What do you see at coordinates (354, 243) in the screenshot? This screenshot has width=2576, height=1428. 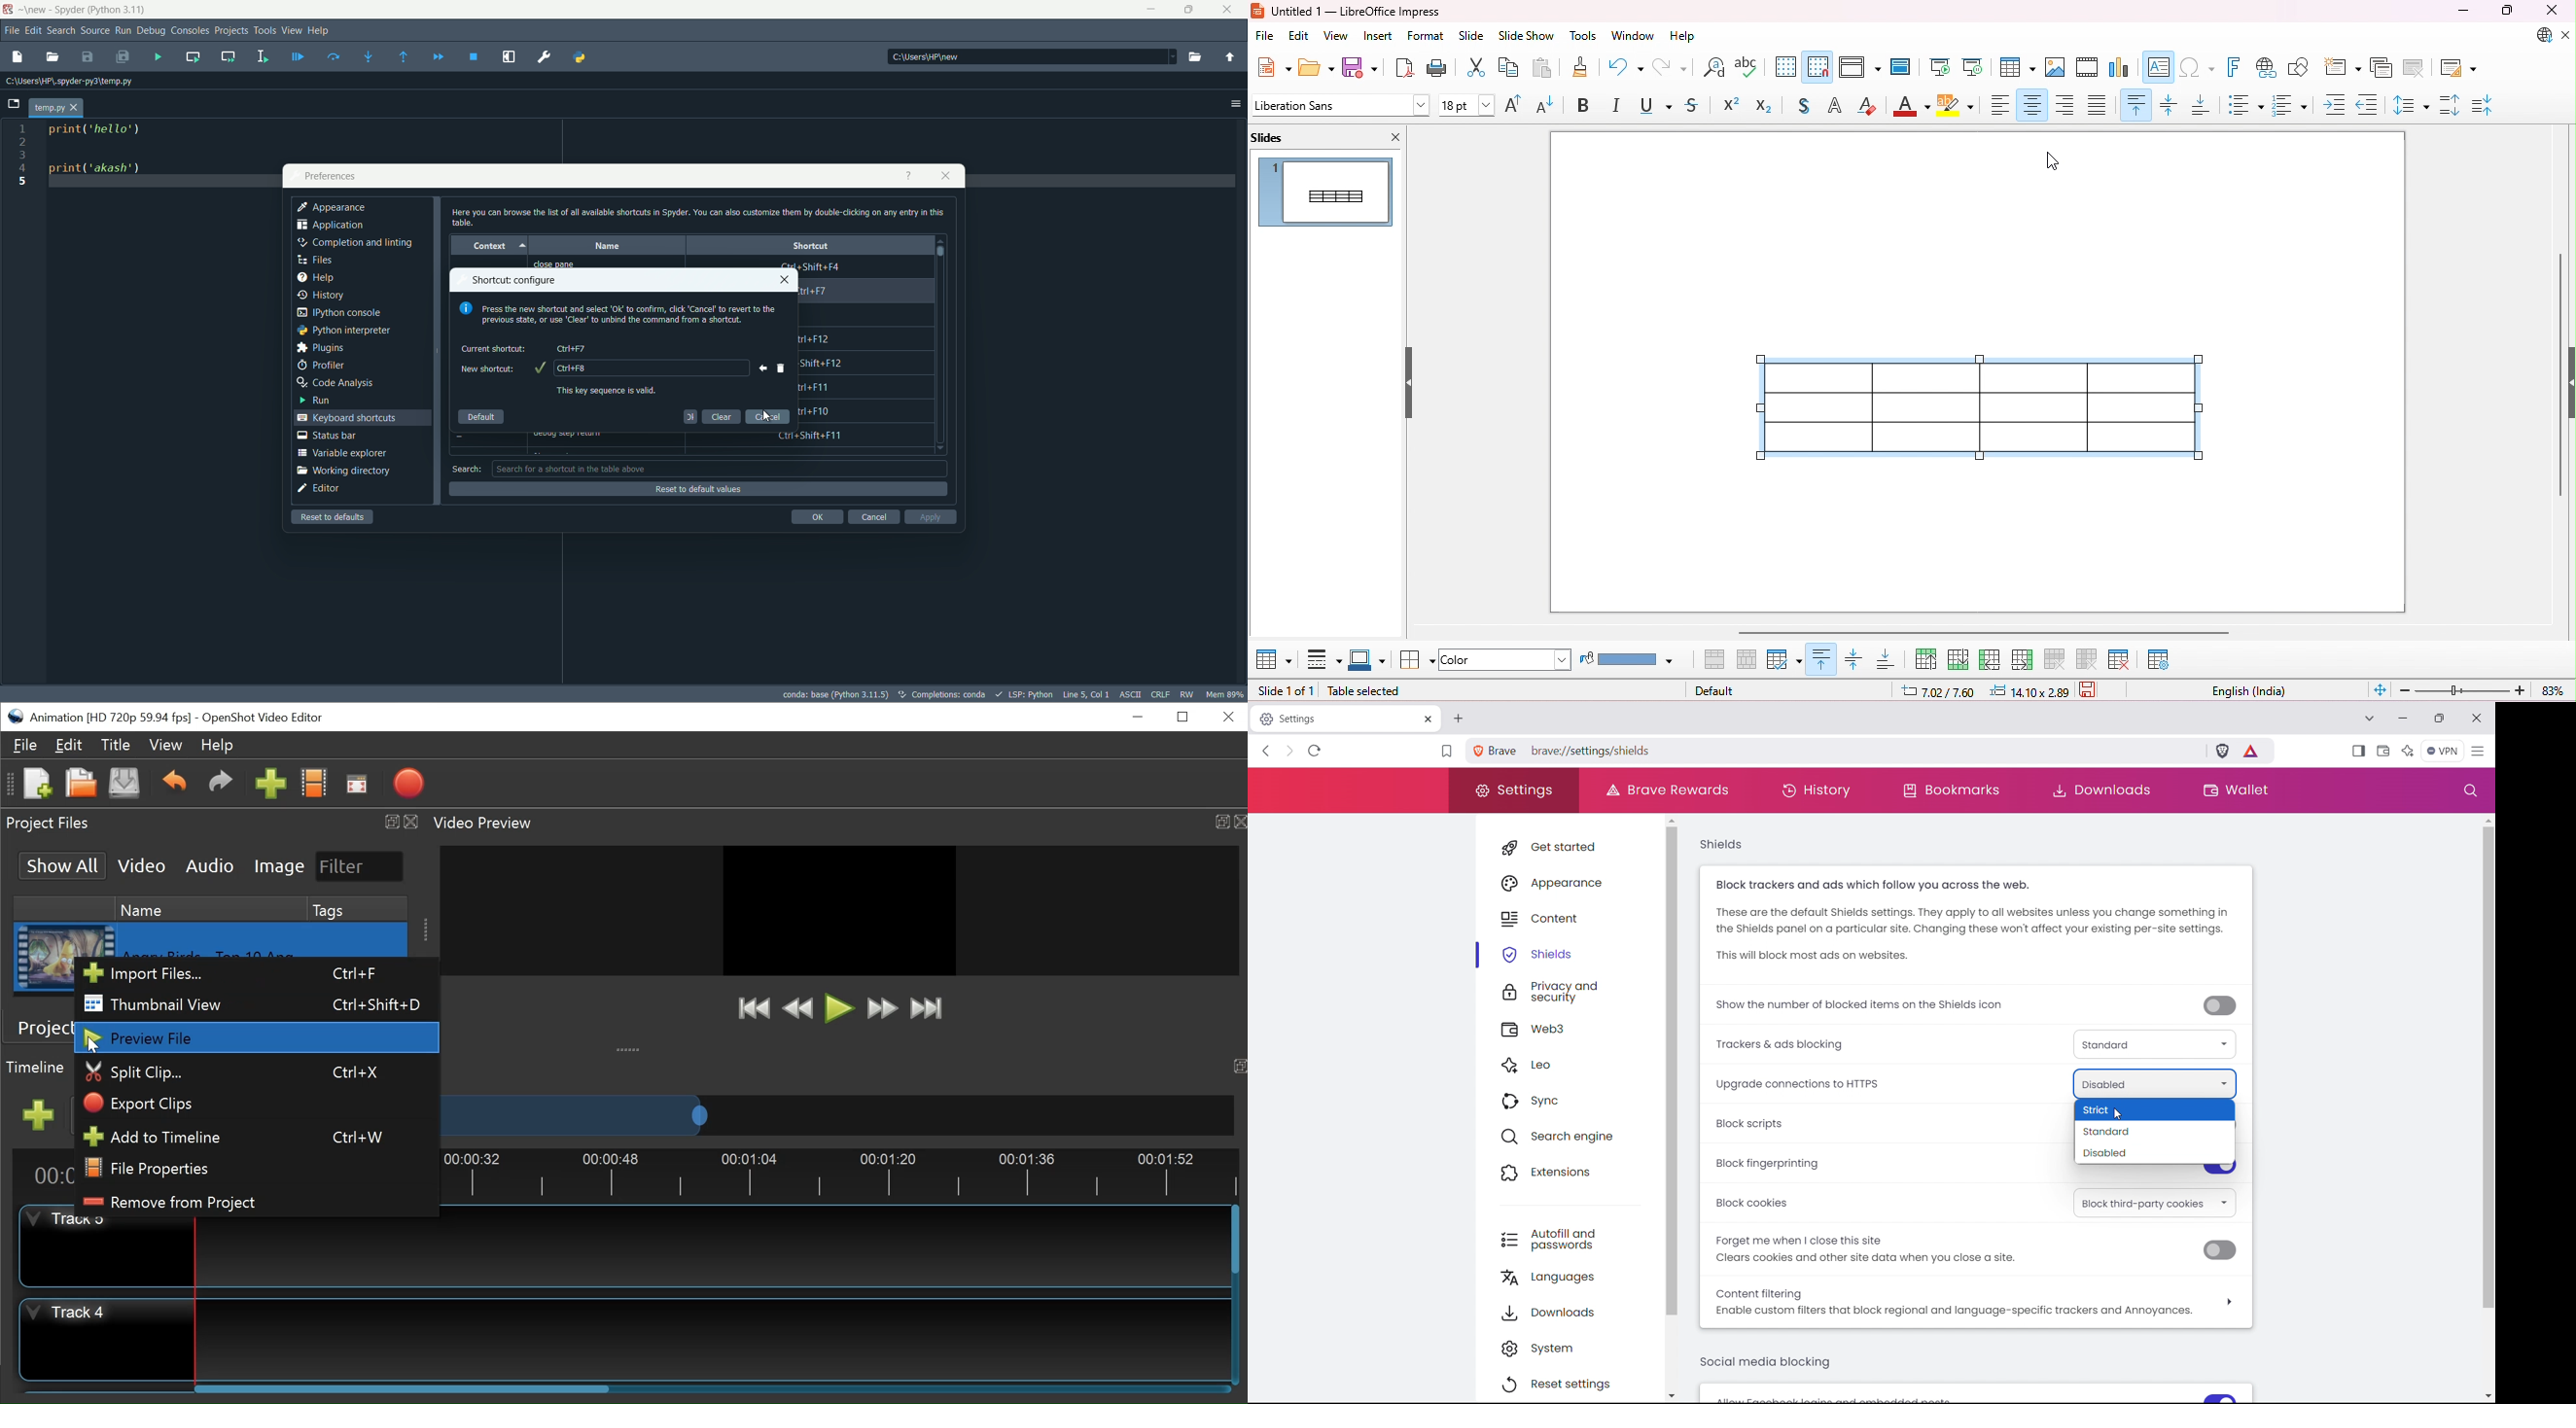 I see `` at bounding box center [354, 243].